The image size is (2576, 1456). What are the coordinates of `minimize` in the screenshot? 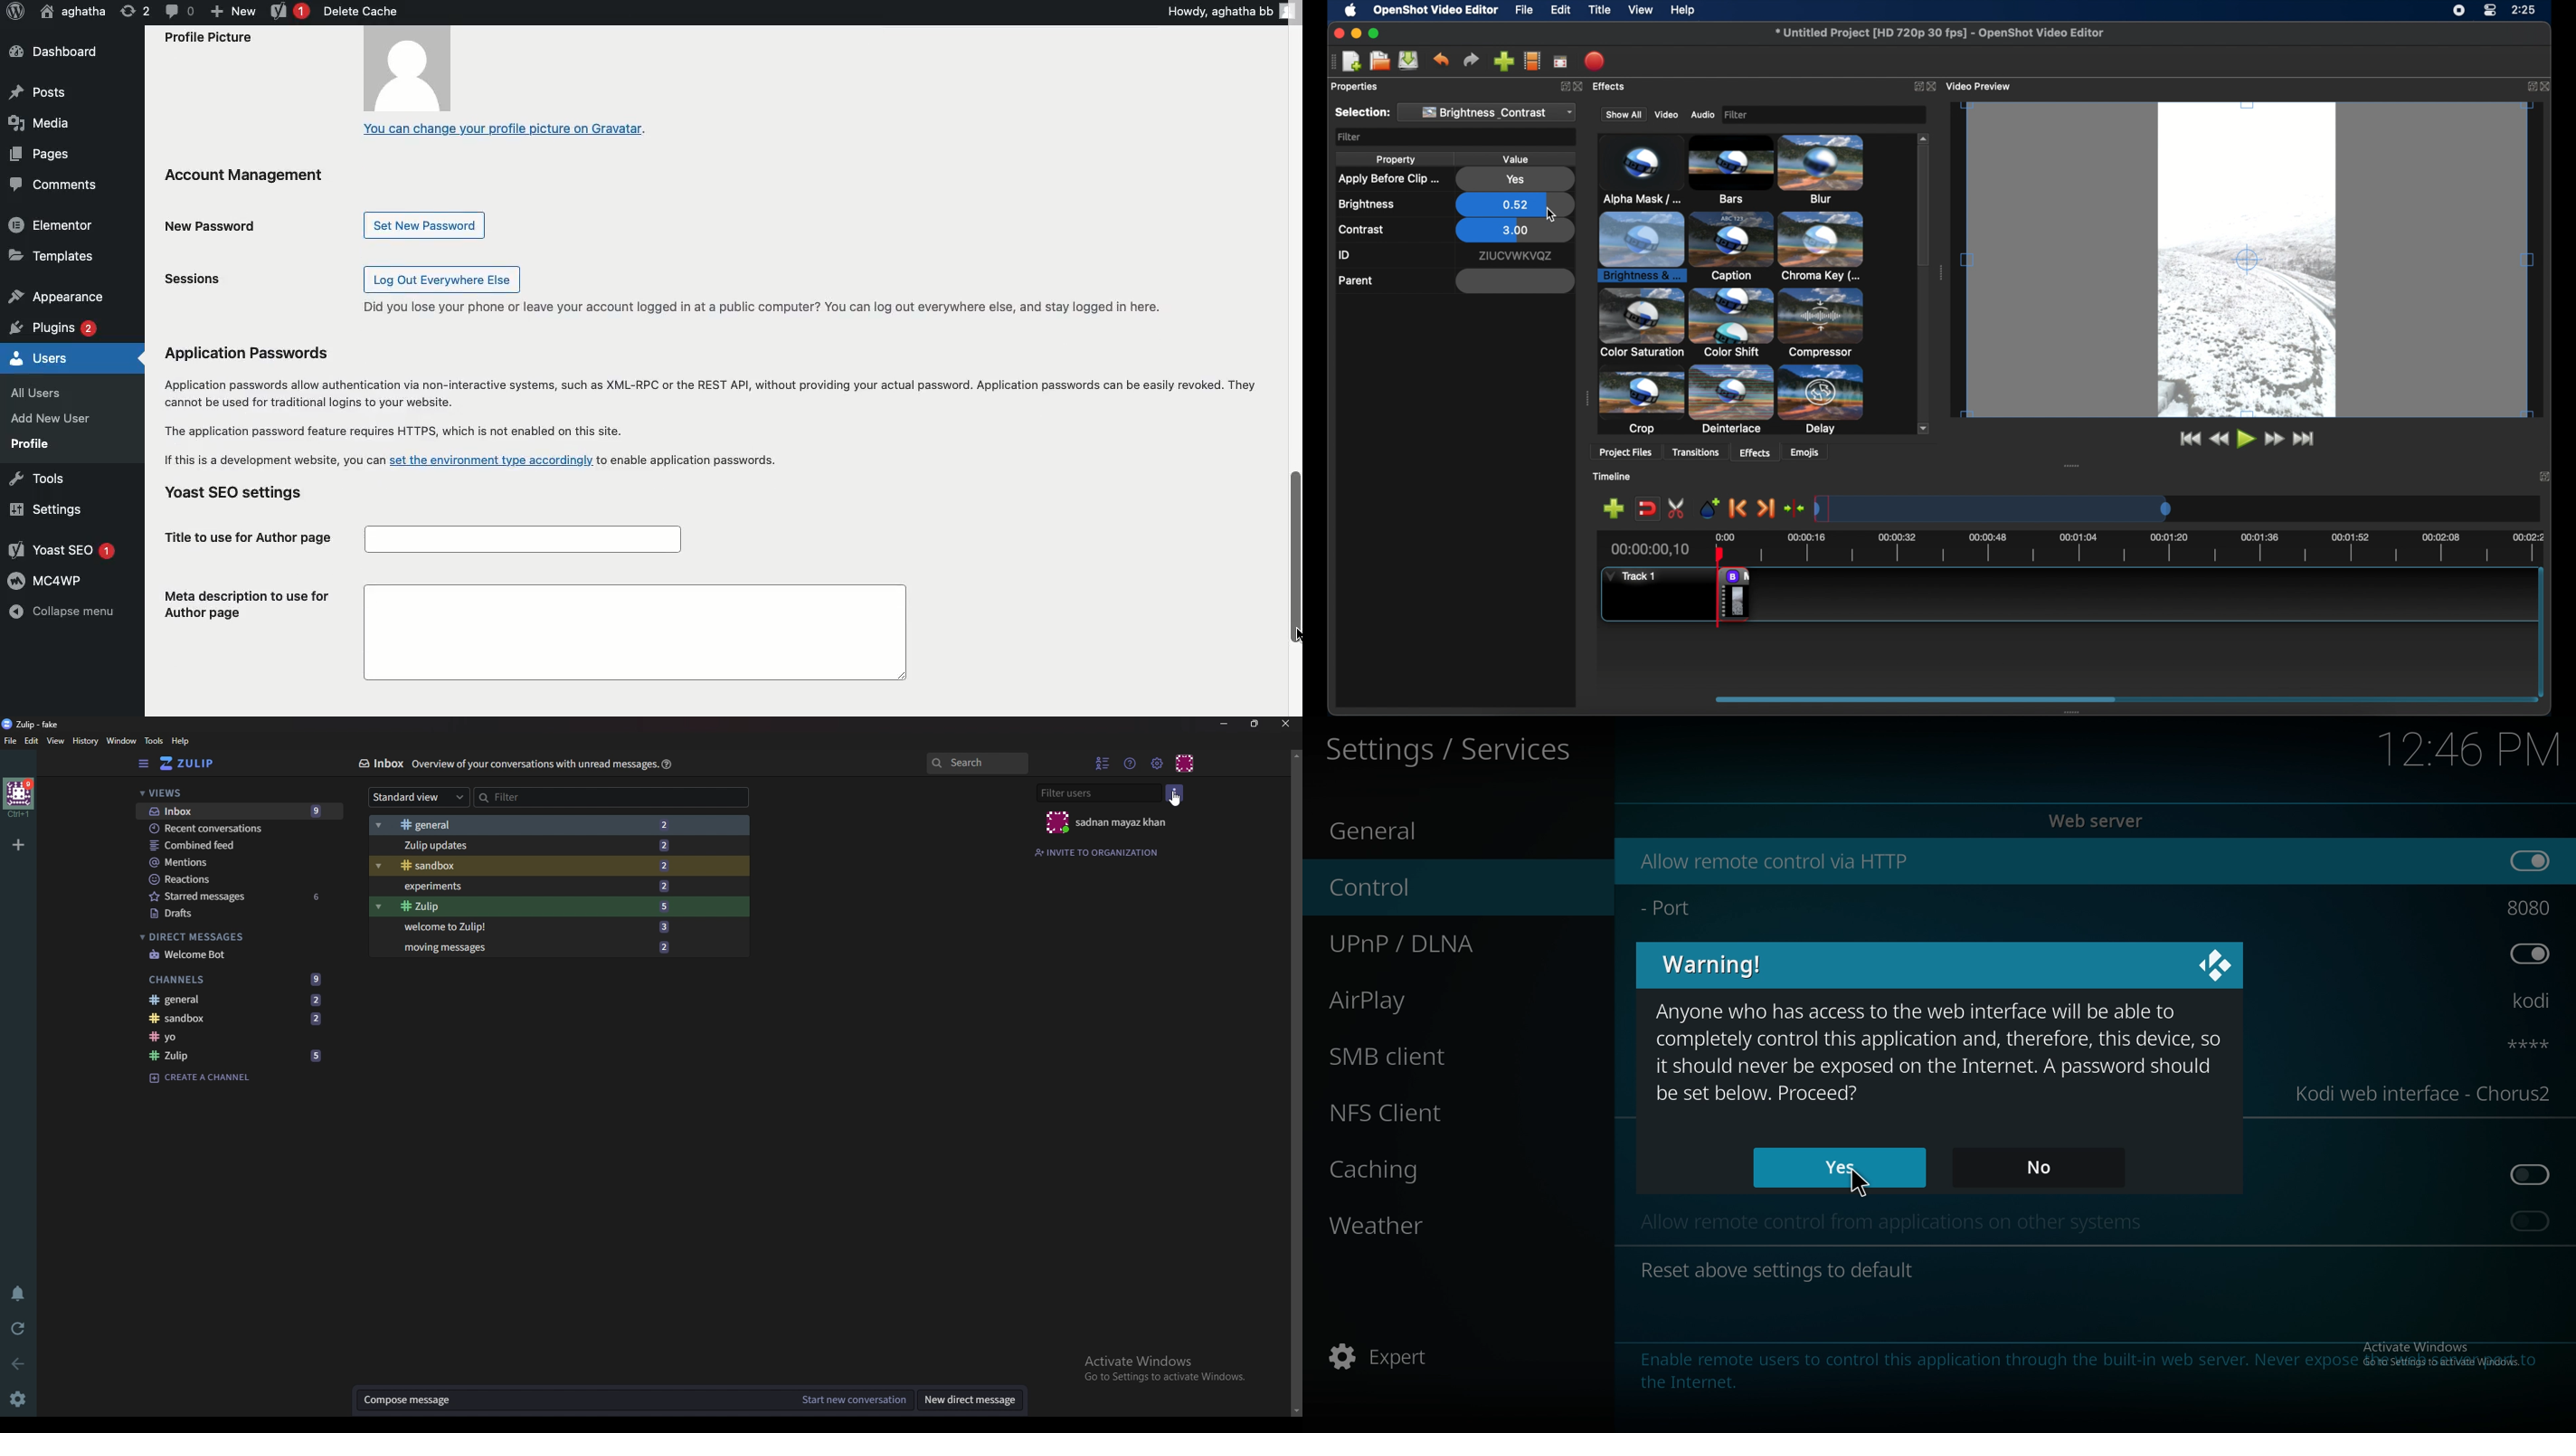 It's located at (1357, 33).